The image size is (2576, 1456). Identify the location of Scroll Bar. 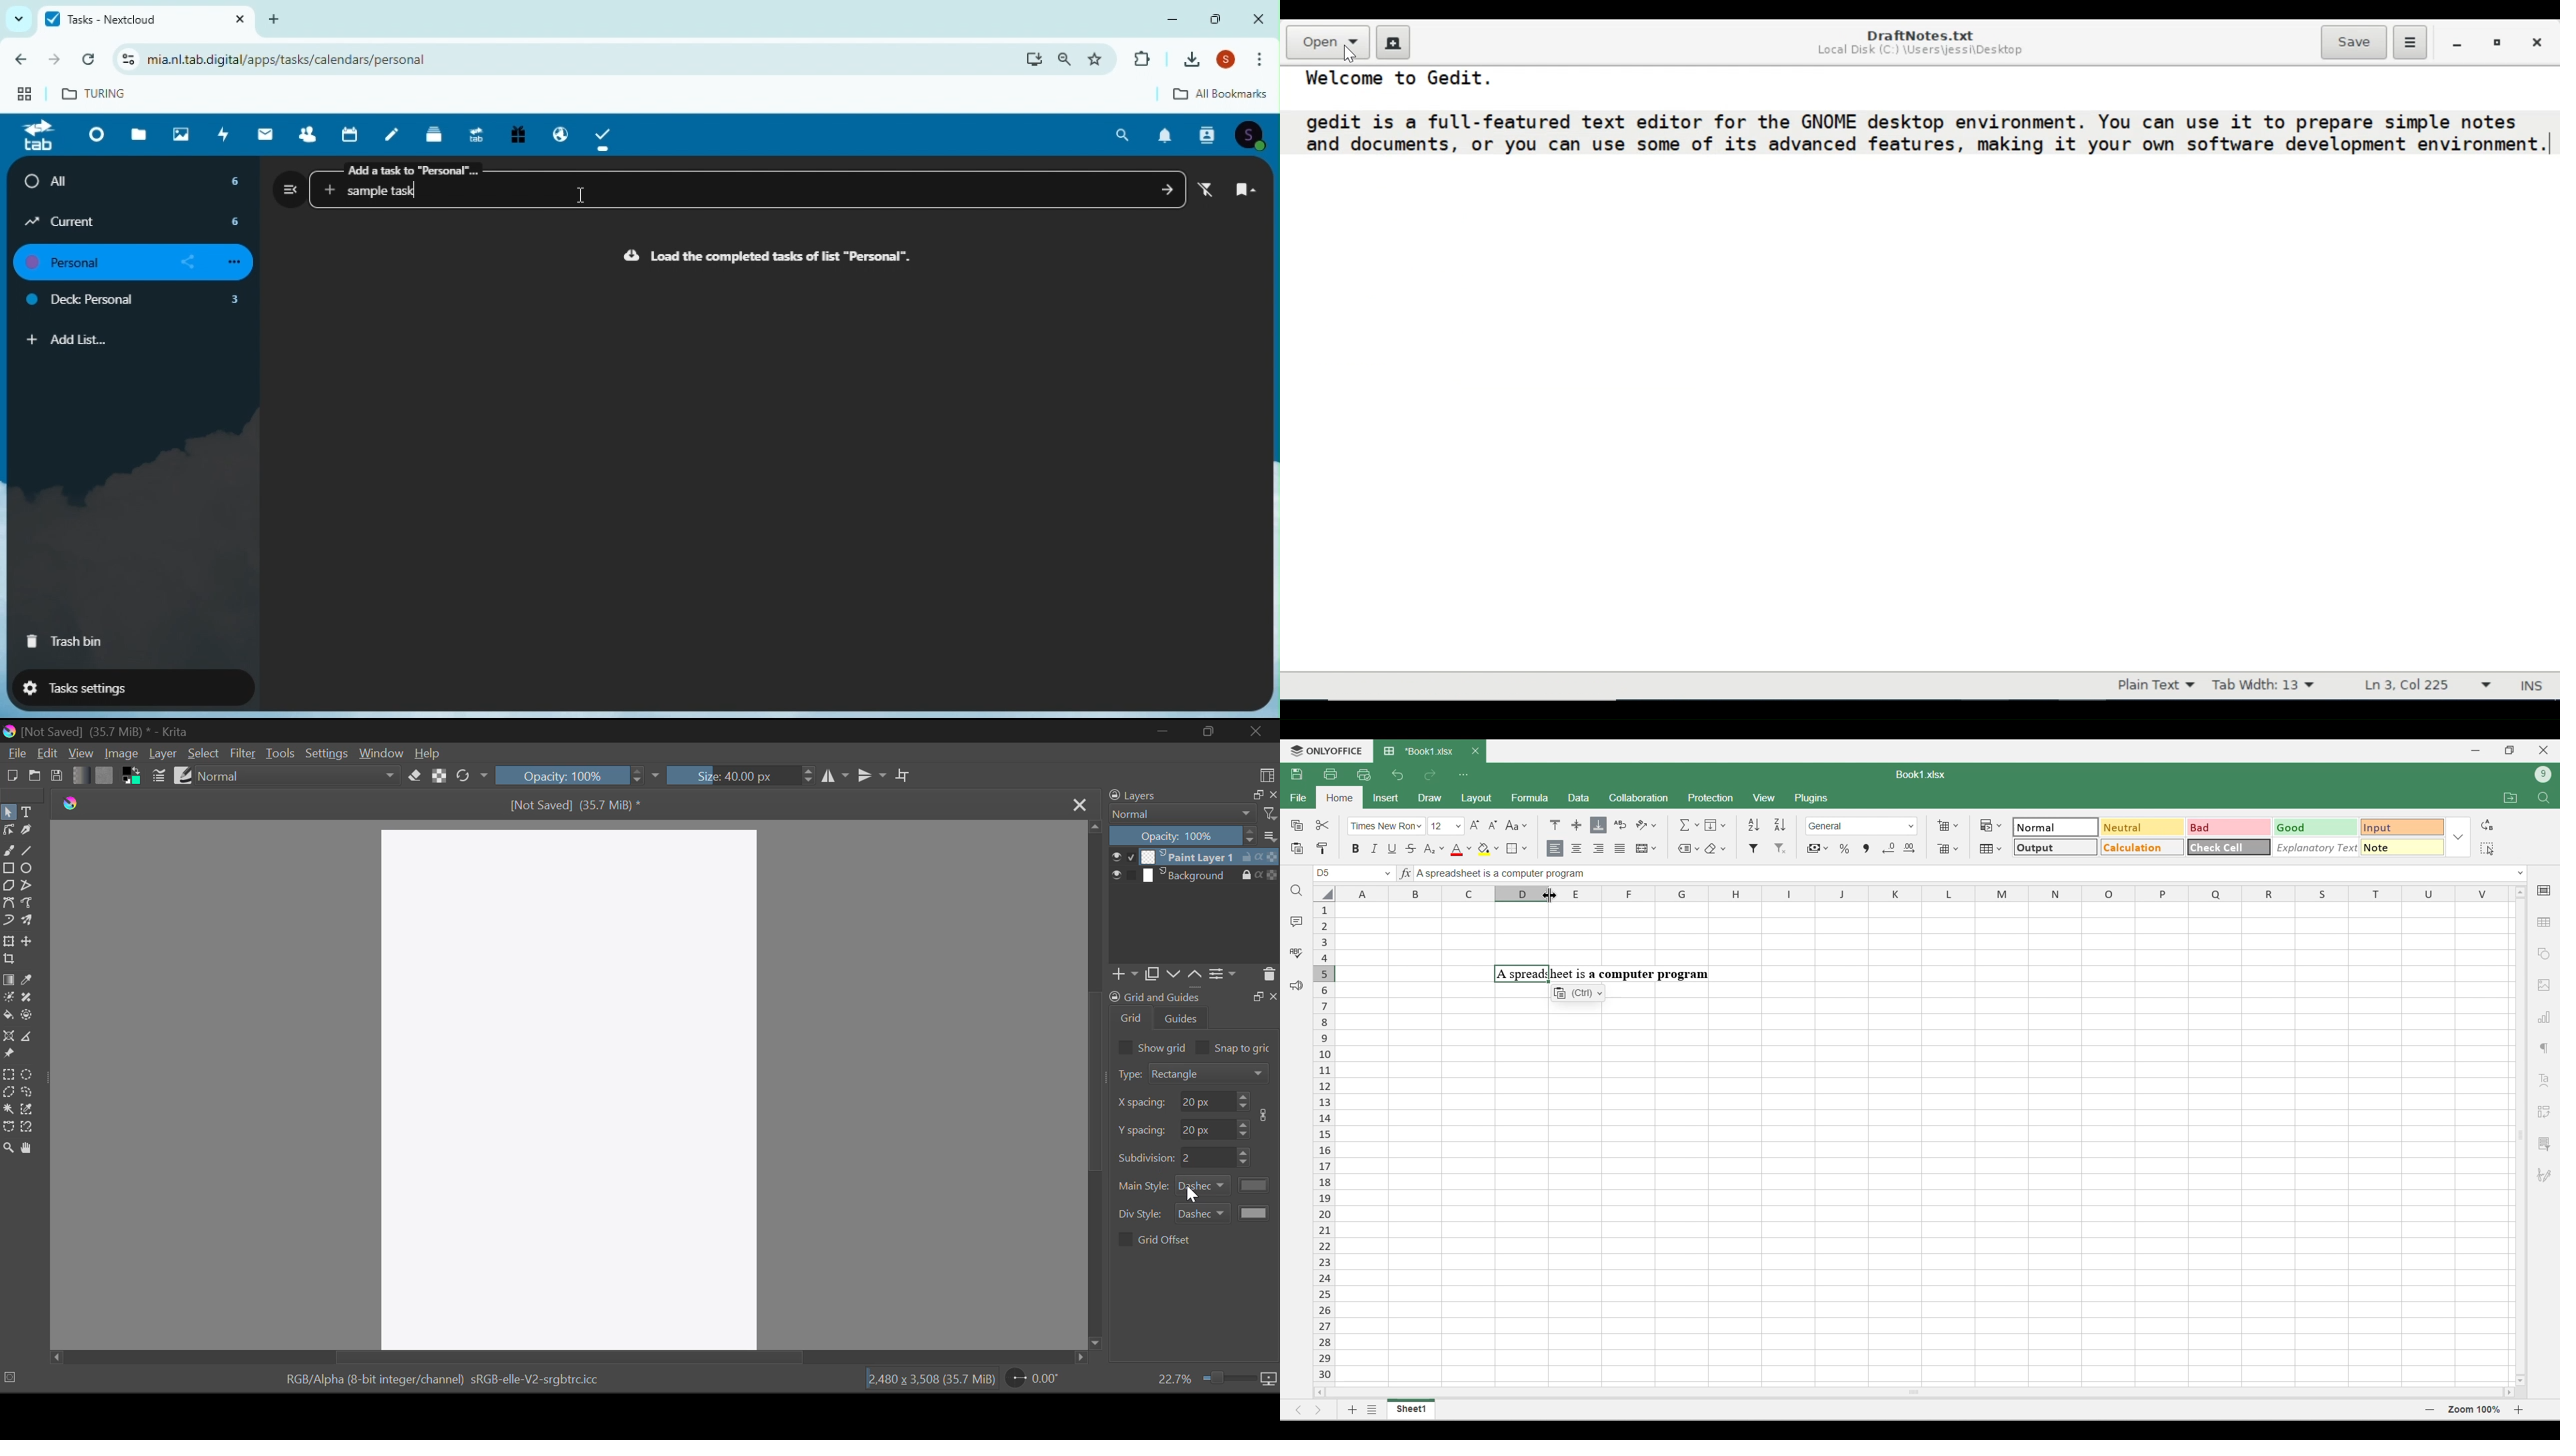
(567, 1357).